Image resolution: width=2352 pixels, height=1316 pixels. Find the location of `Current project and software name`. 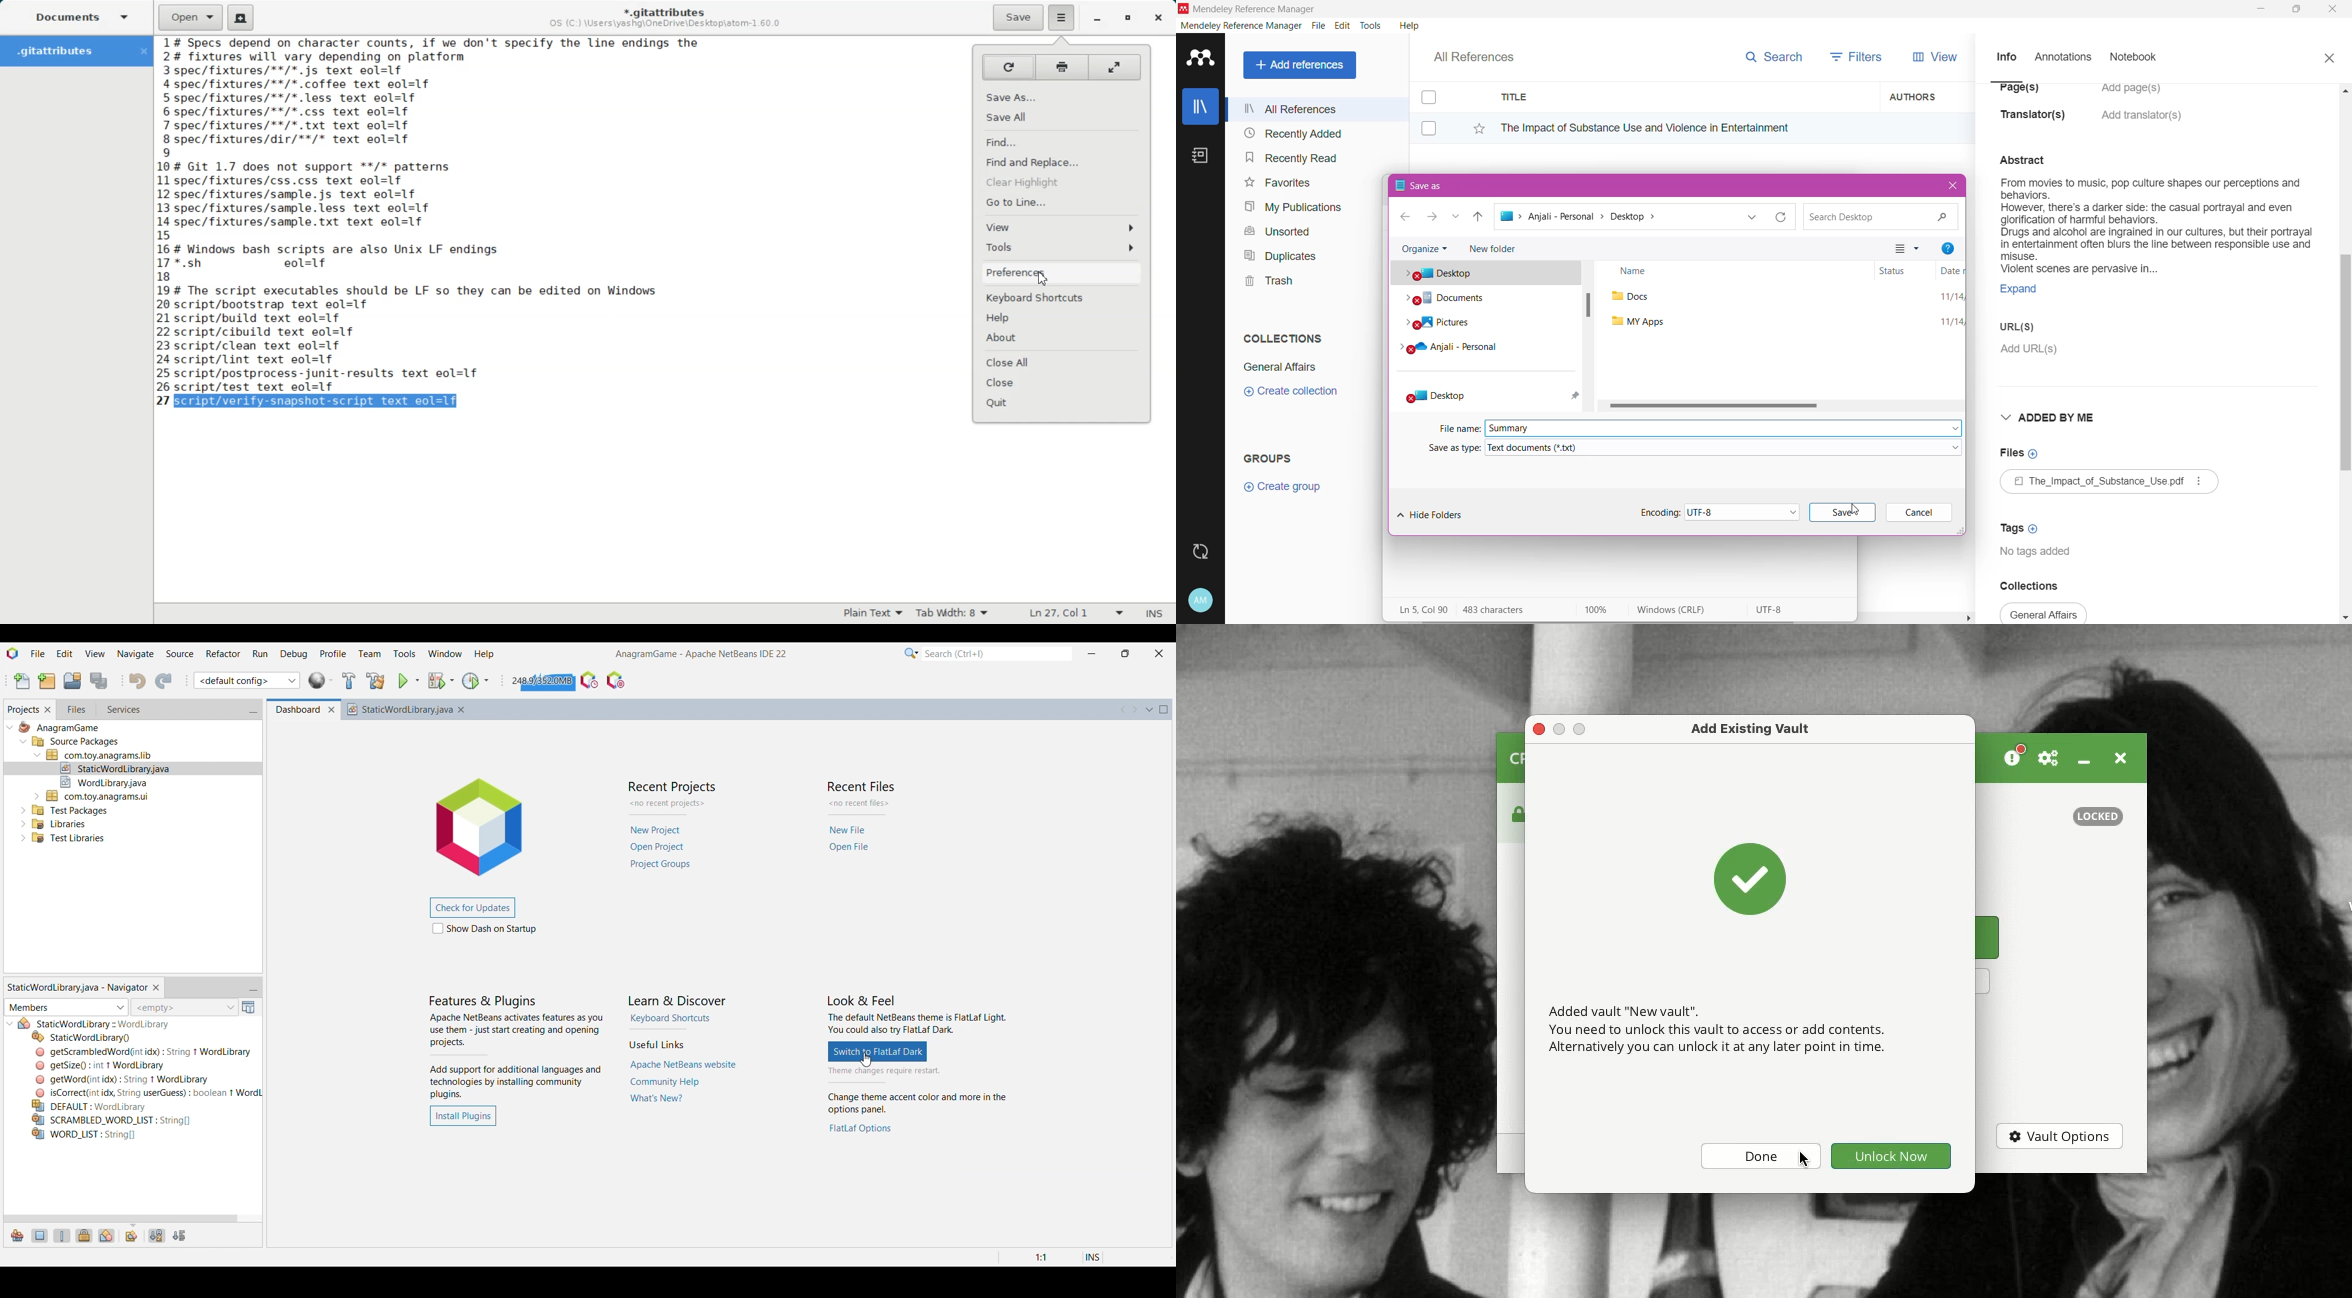

Current project and software name is located at coordinates (701, 654).